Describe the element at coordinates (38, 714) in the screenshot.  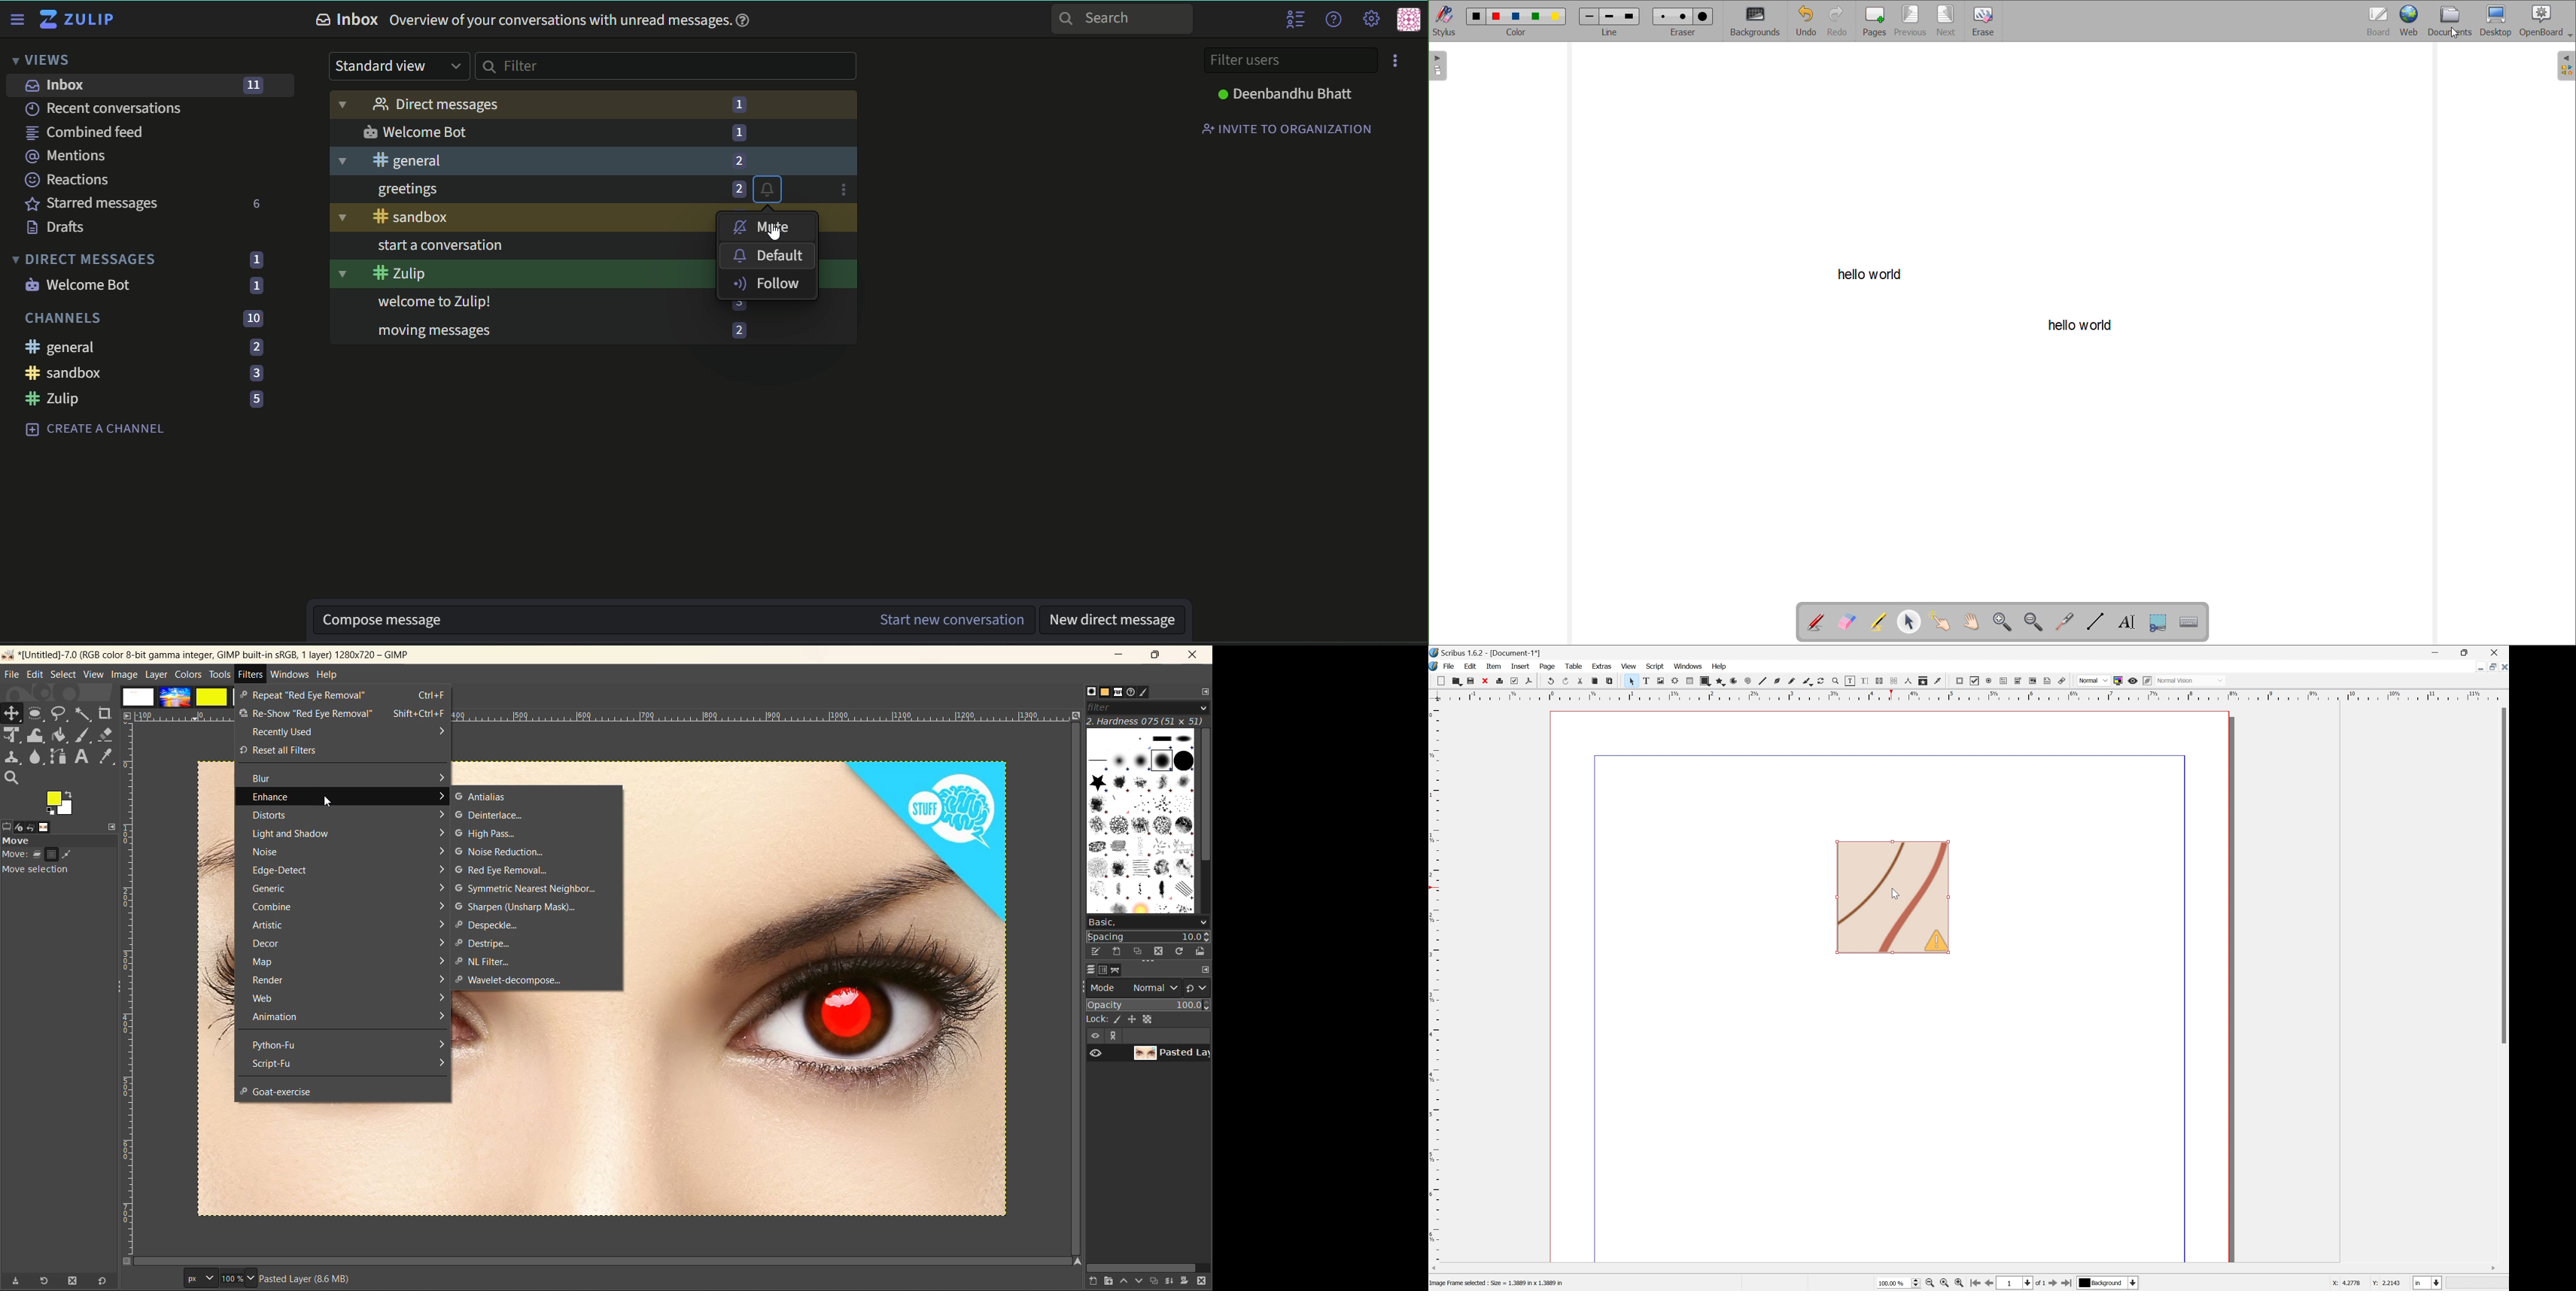
I see `rectangle select` at that location.